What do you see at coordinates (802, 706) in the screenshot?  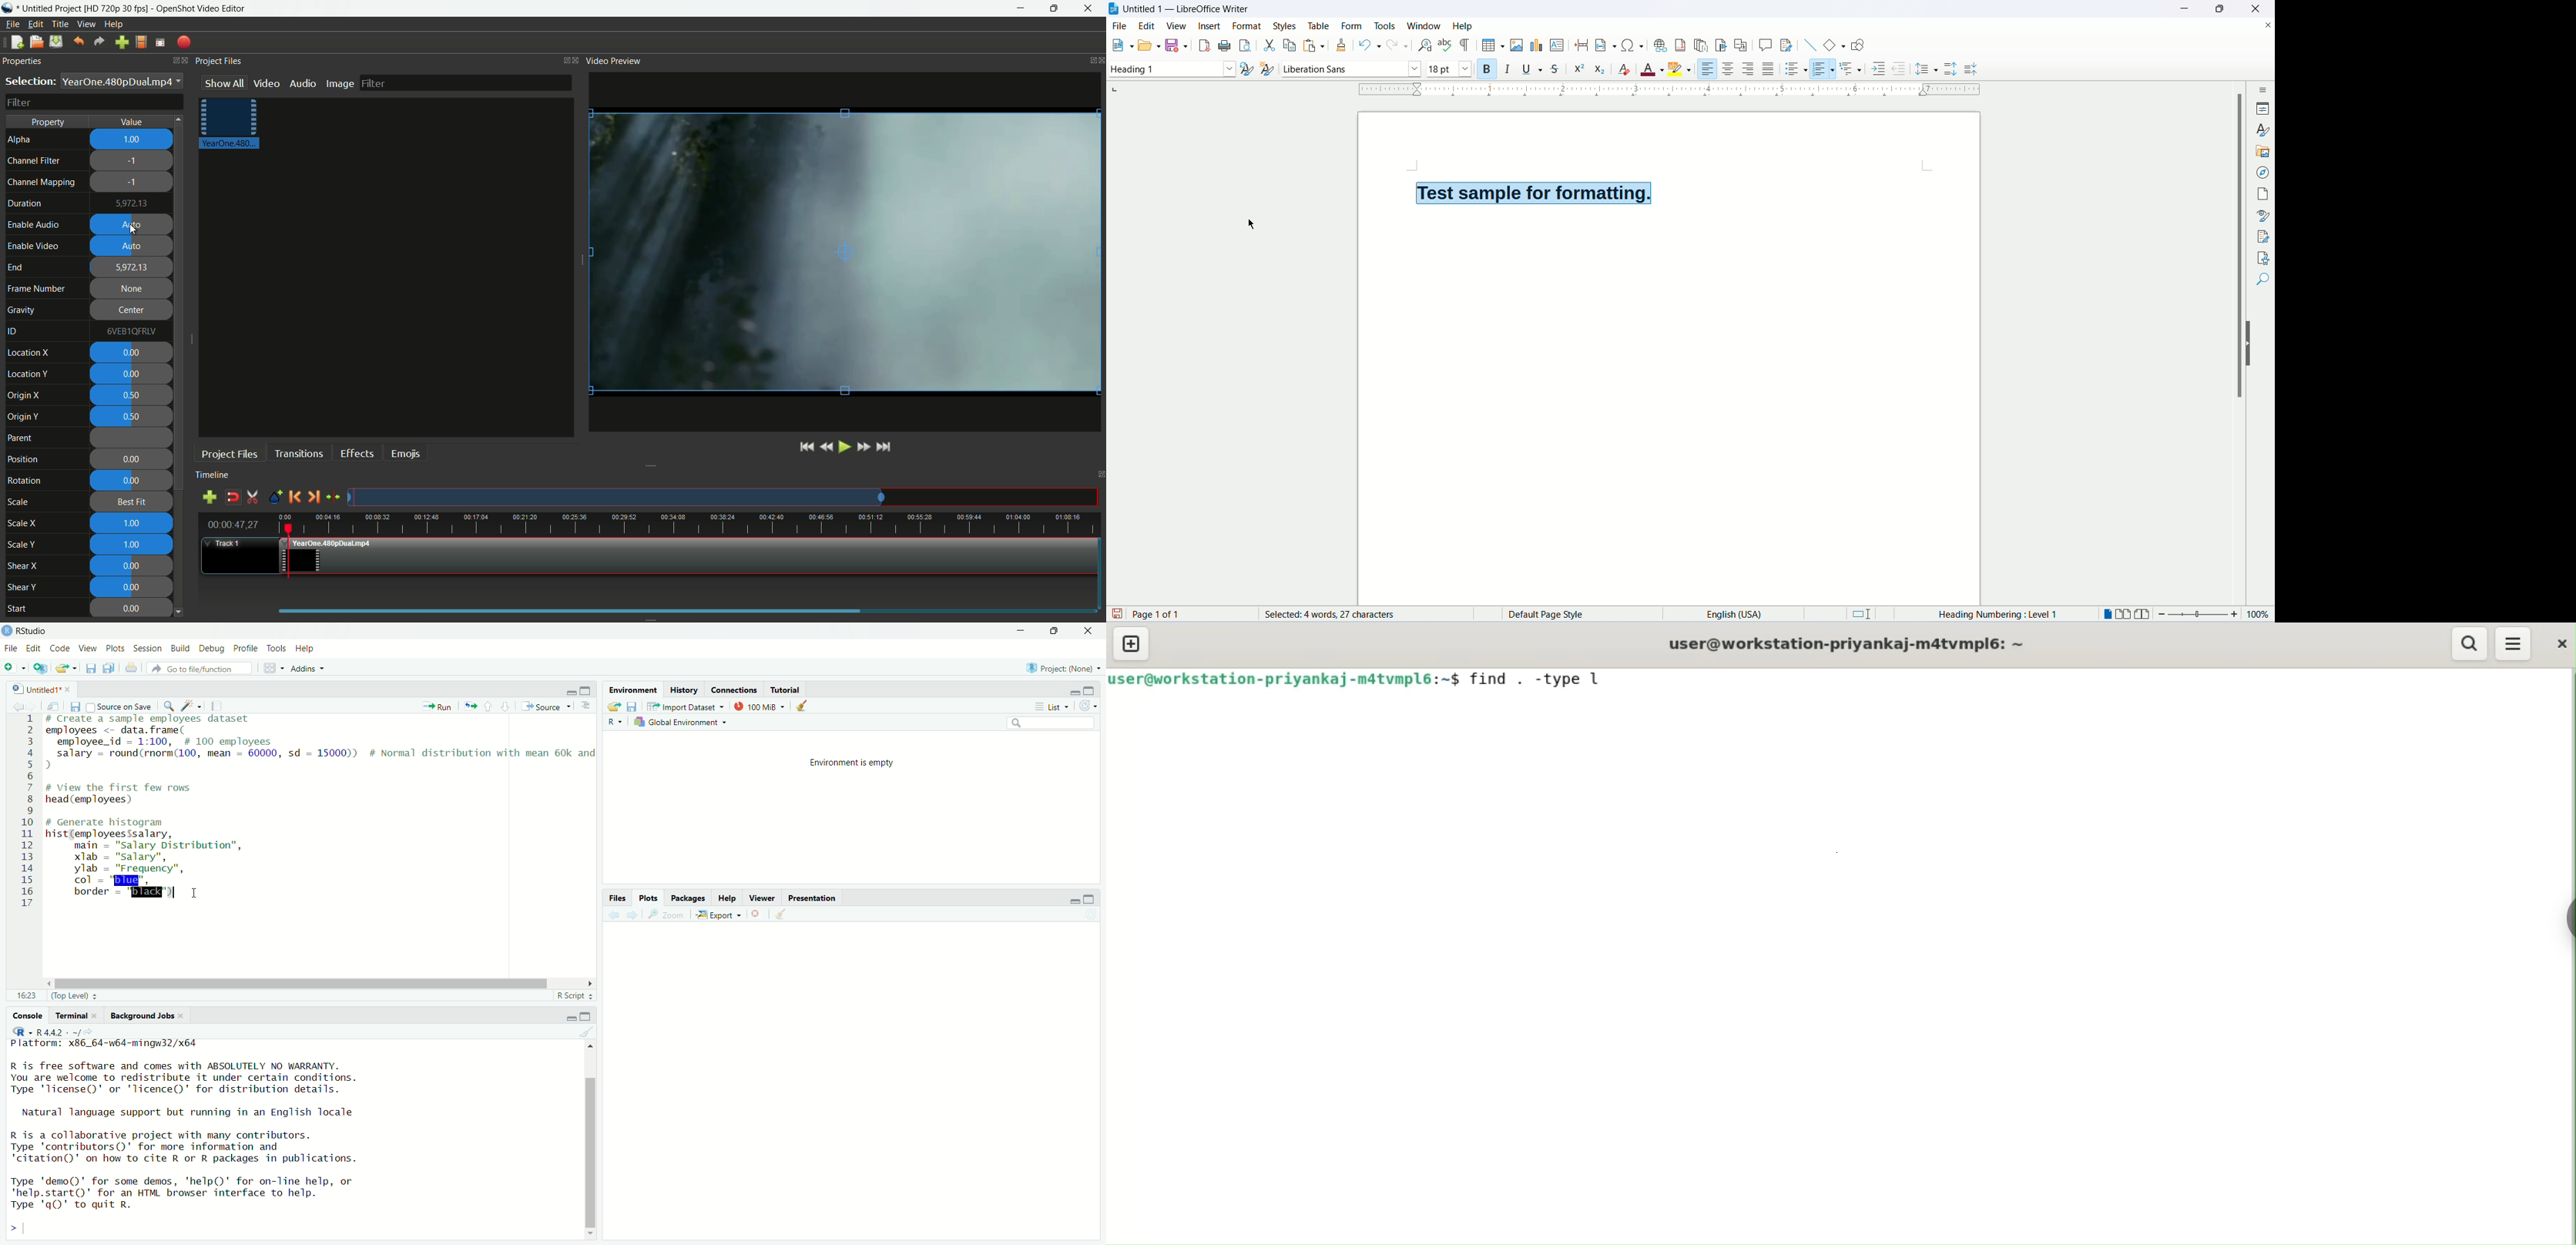 I see `clean` at bounding box center [802, 706].